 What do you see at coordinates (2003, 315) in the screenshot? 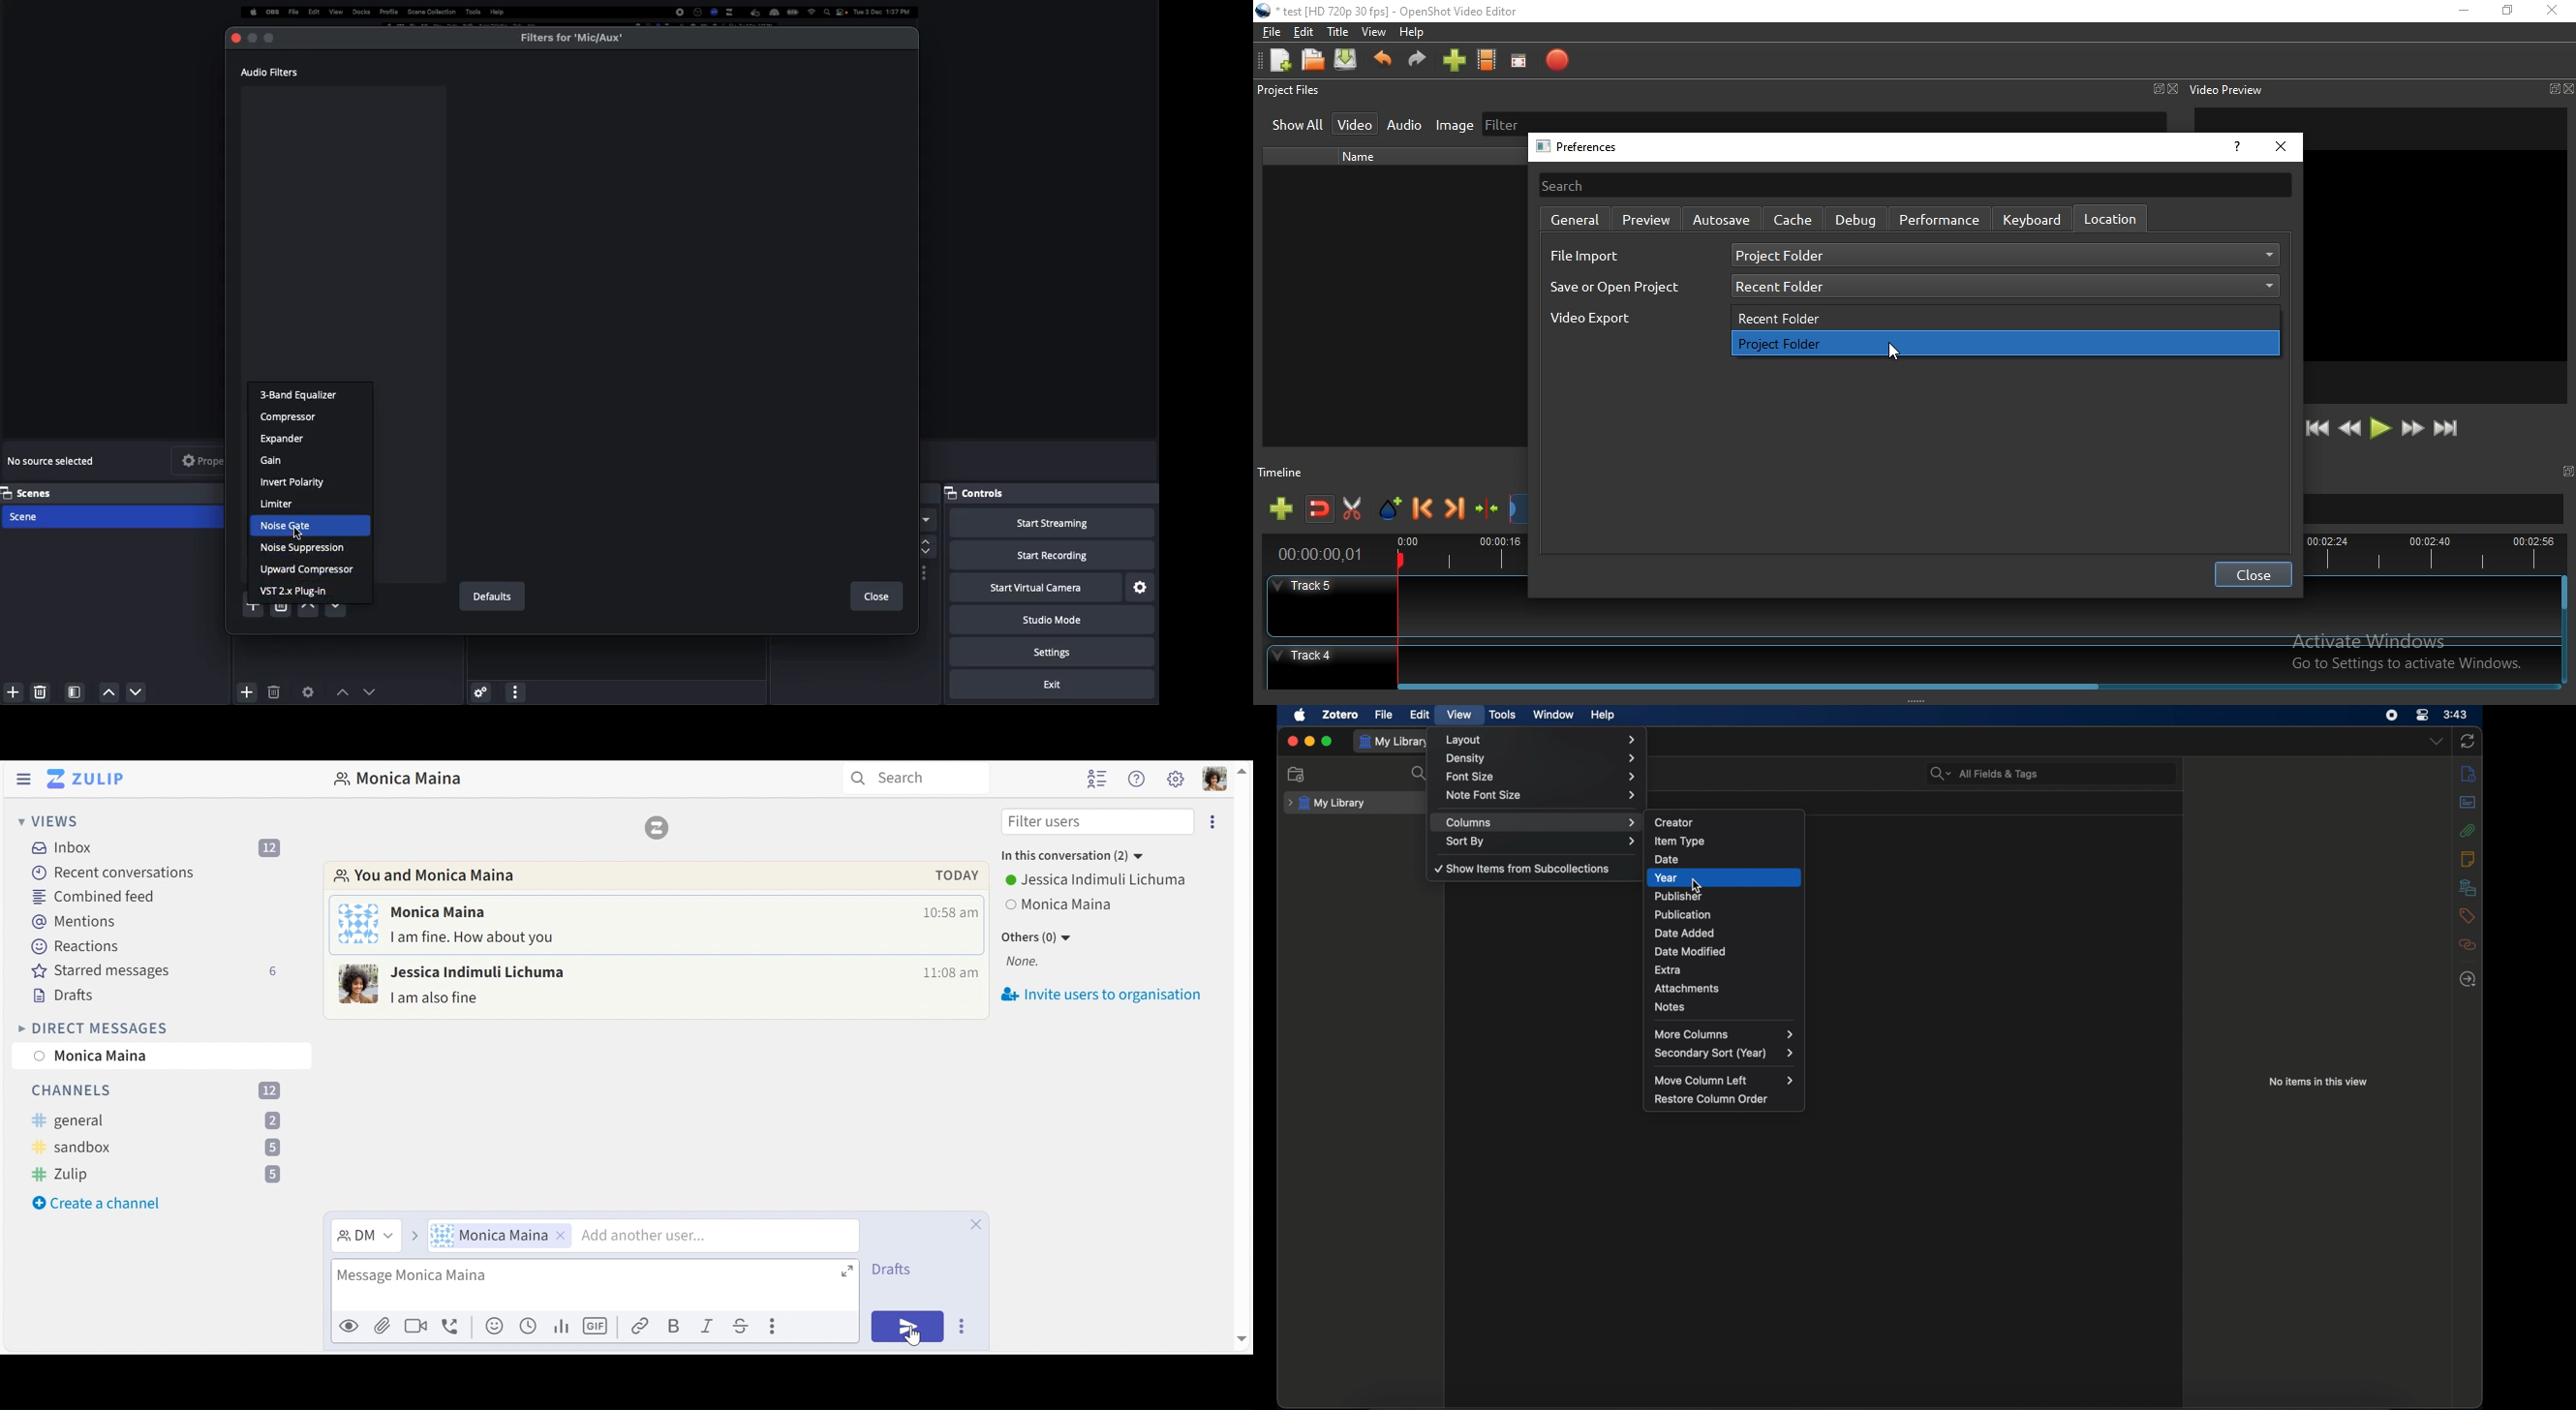
I see `recent folder` at bounding box center [2003, 315].